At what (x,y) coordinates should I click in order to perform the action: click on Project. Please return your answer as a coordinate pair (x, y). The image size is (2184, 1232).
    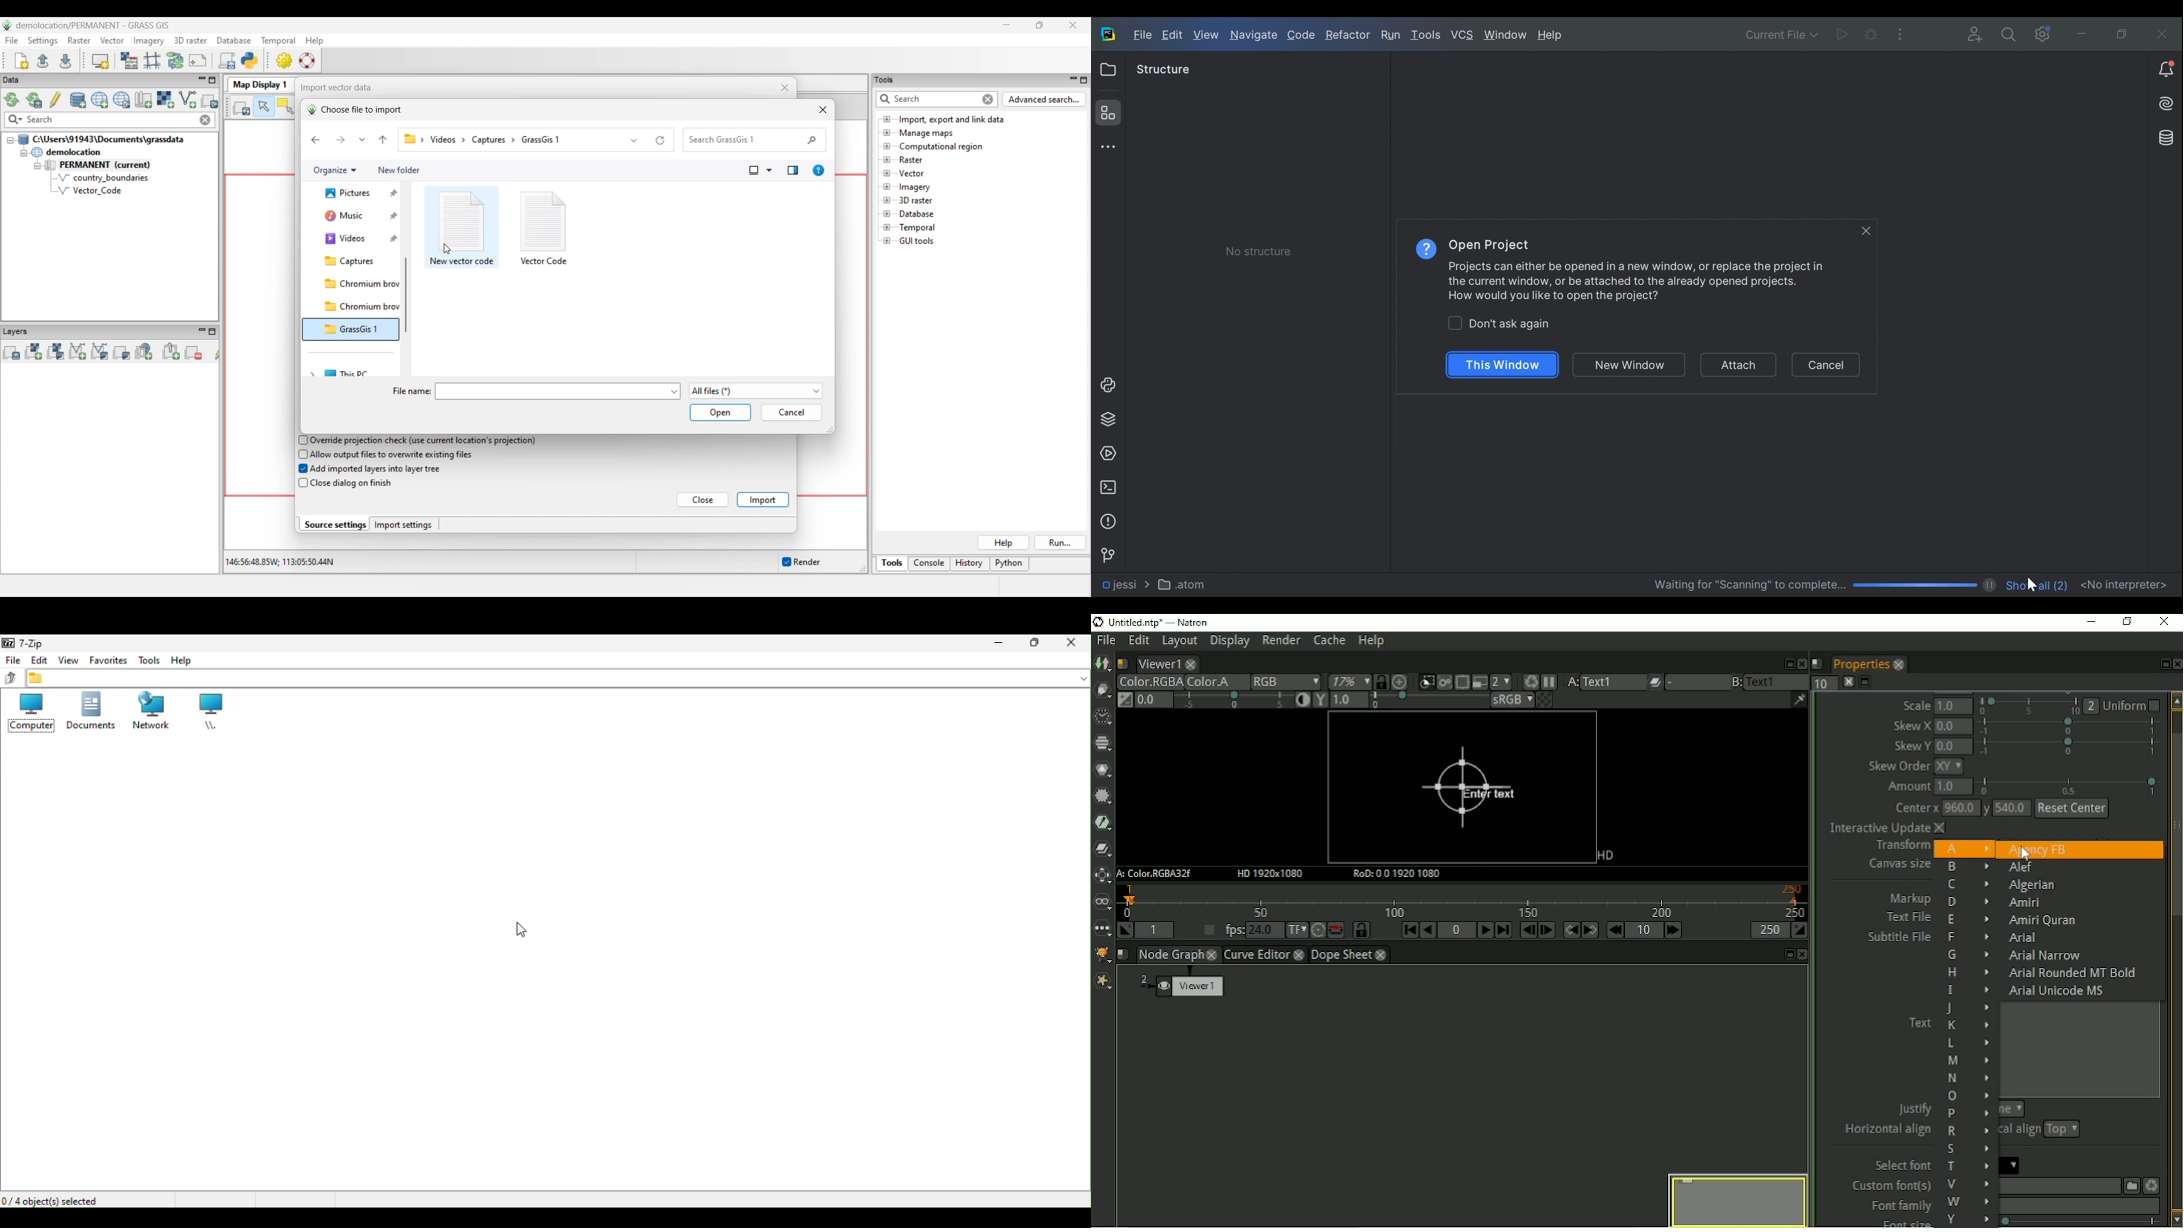
    Looking at the image, I should click on (1249, 67).